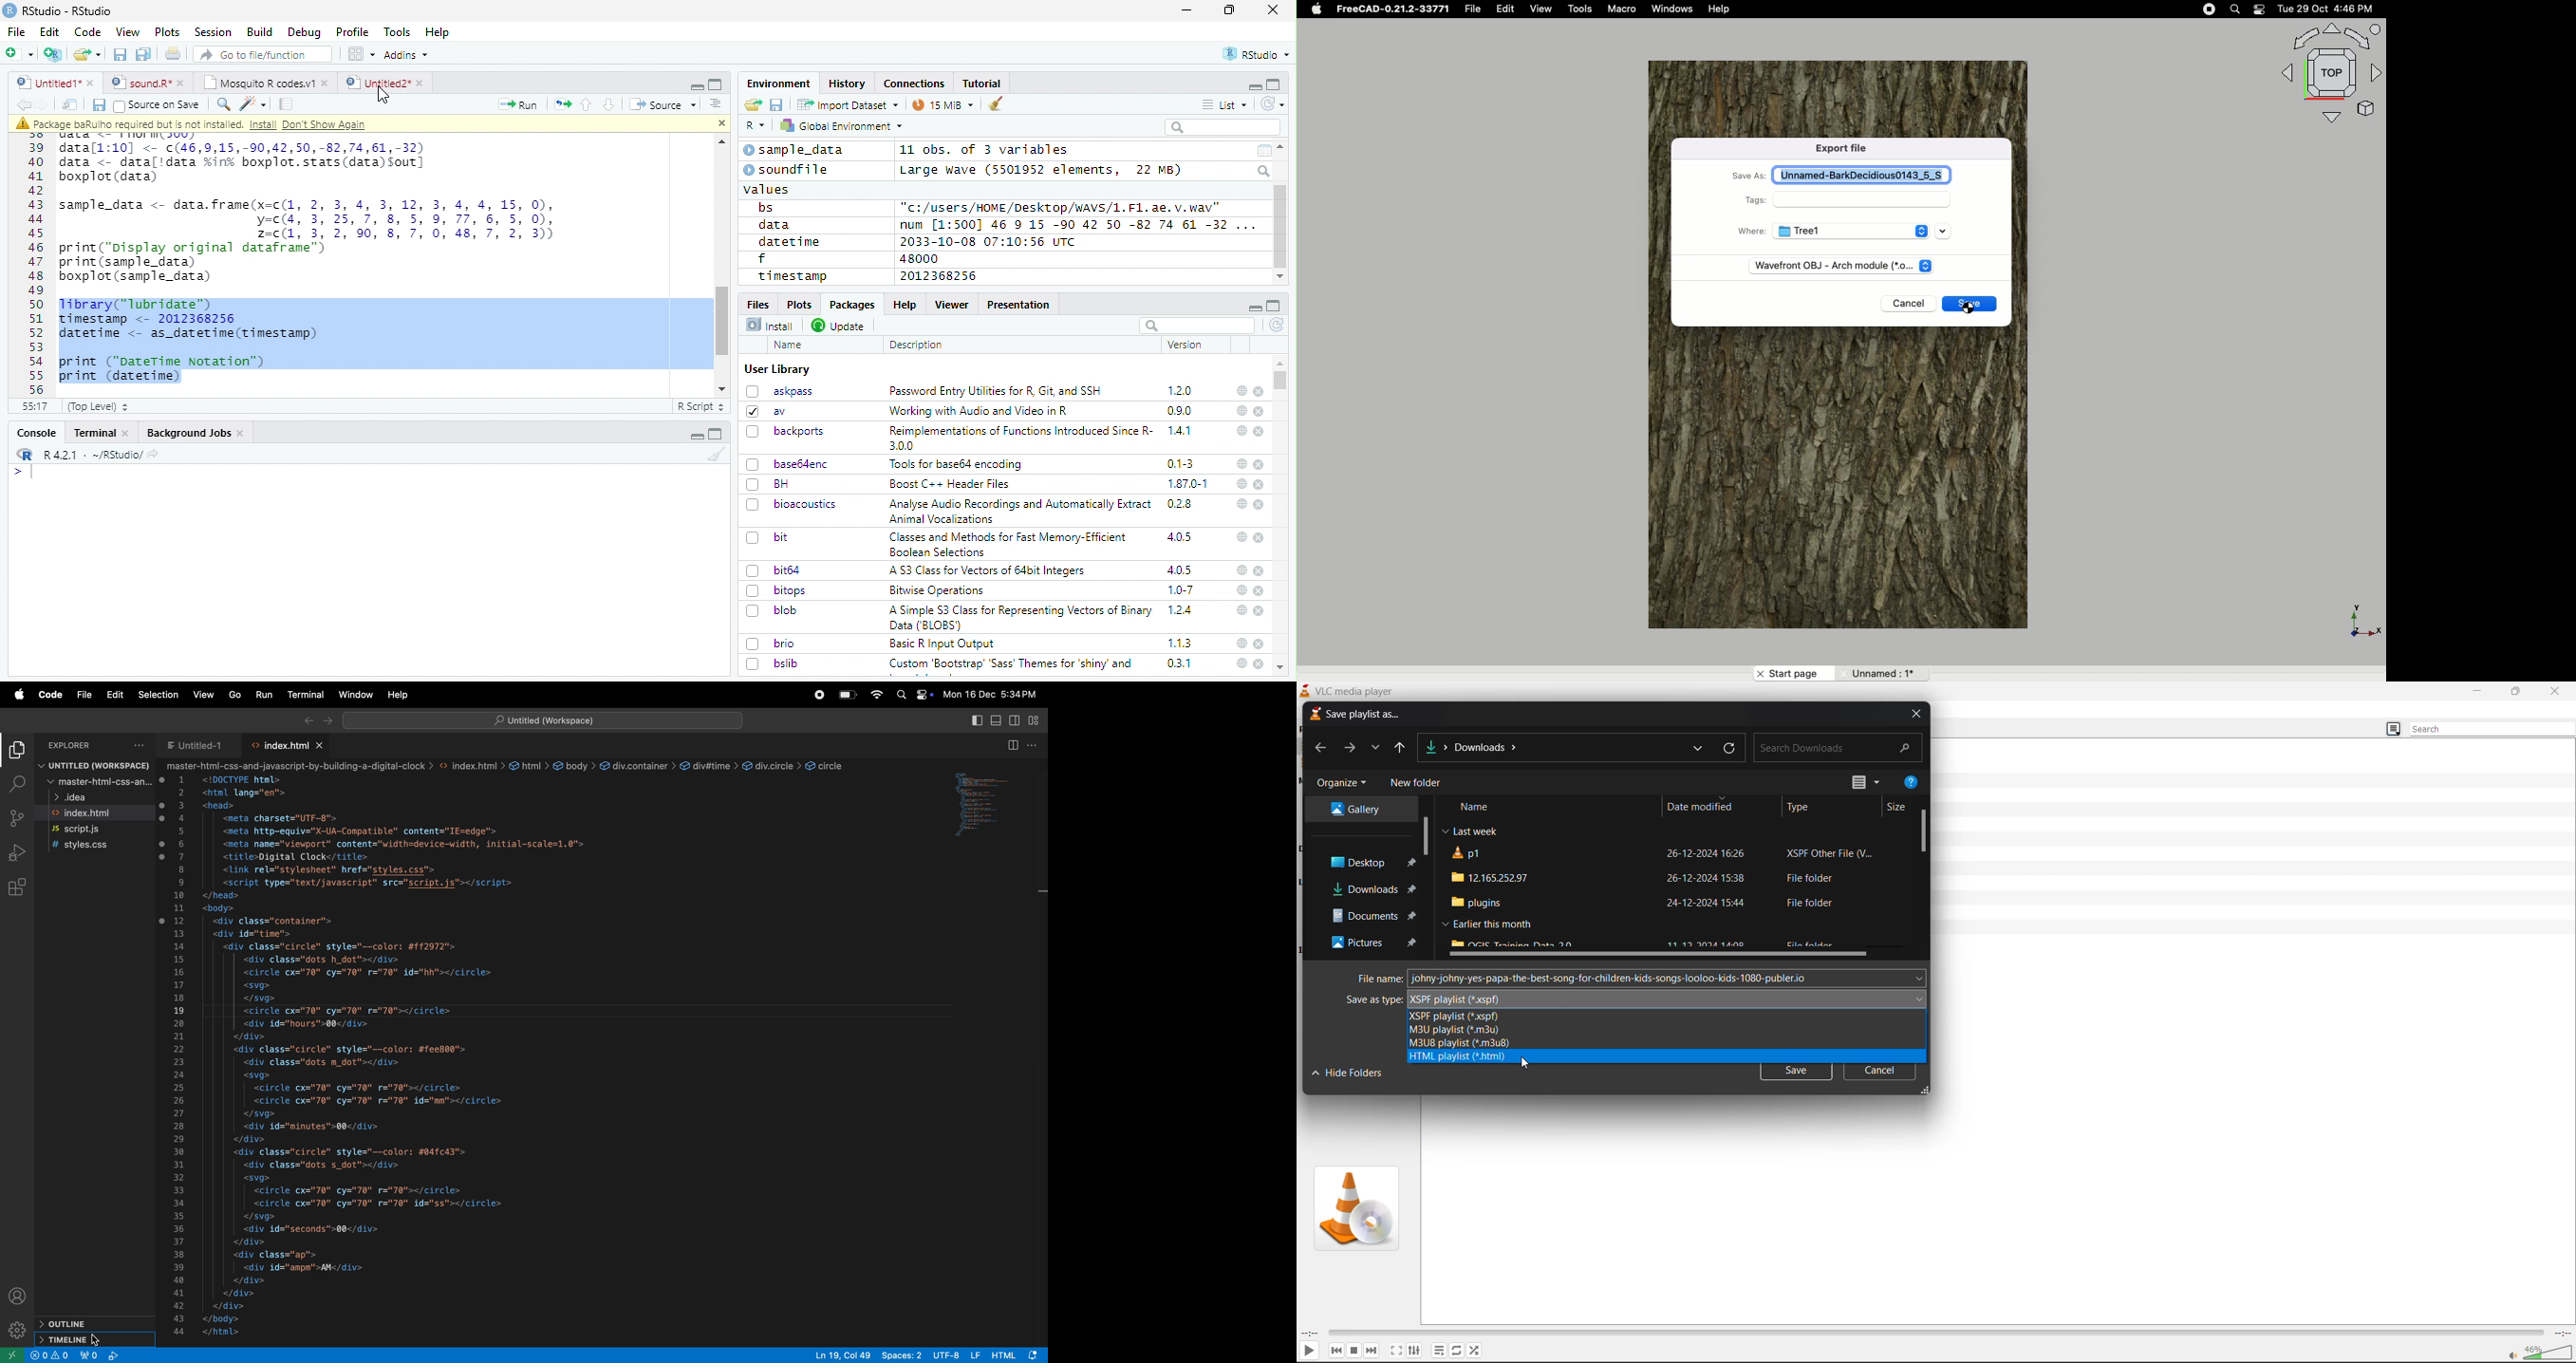  I want to click on close, so click(1260, 644).